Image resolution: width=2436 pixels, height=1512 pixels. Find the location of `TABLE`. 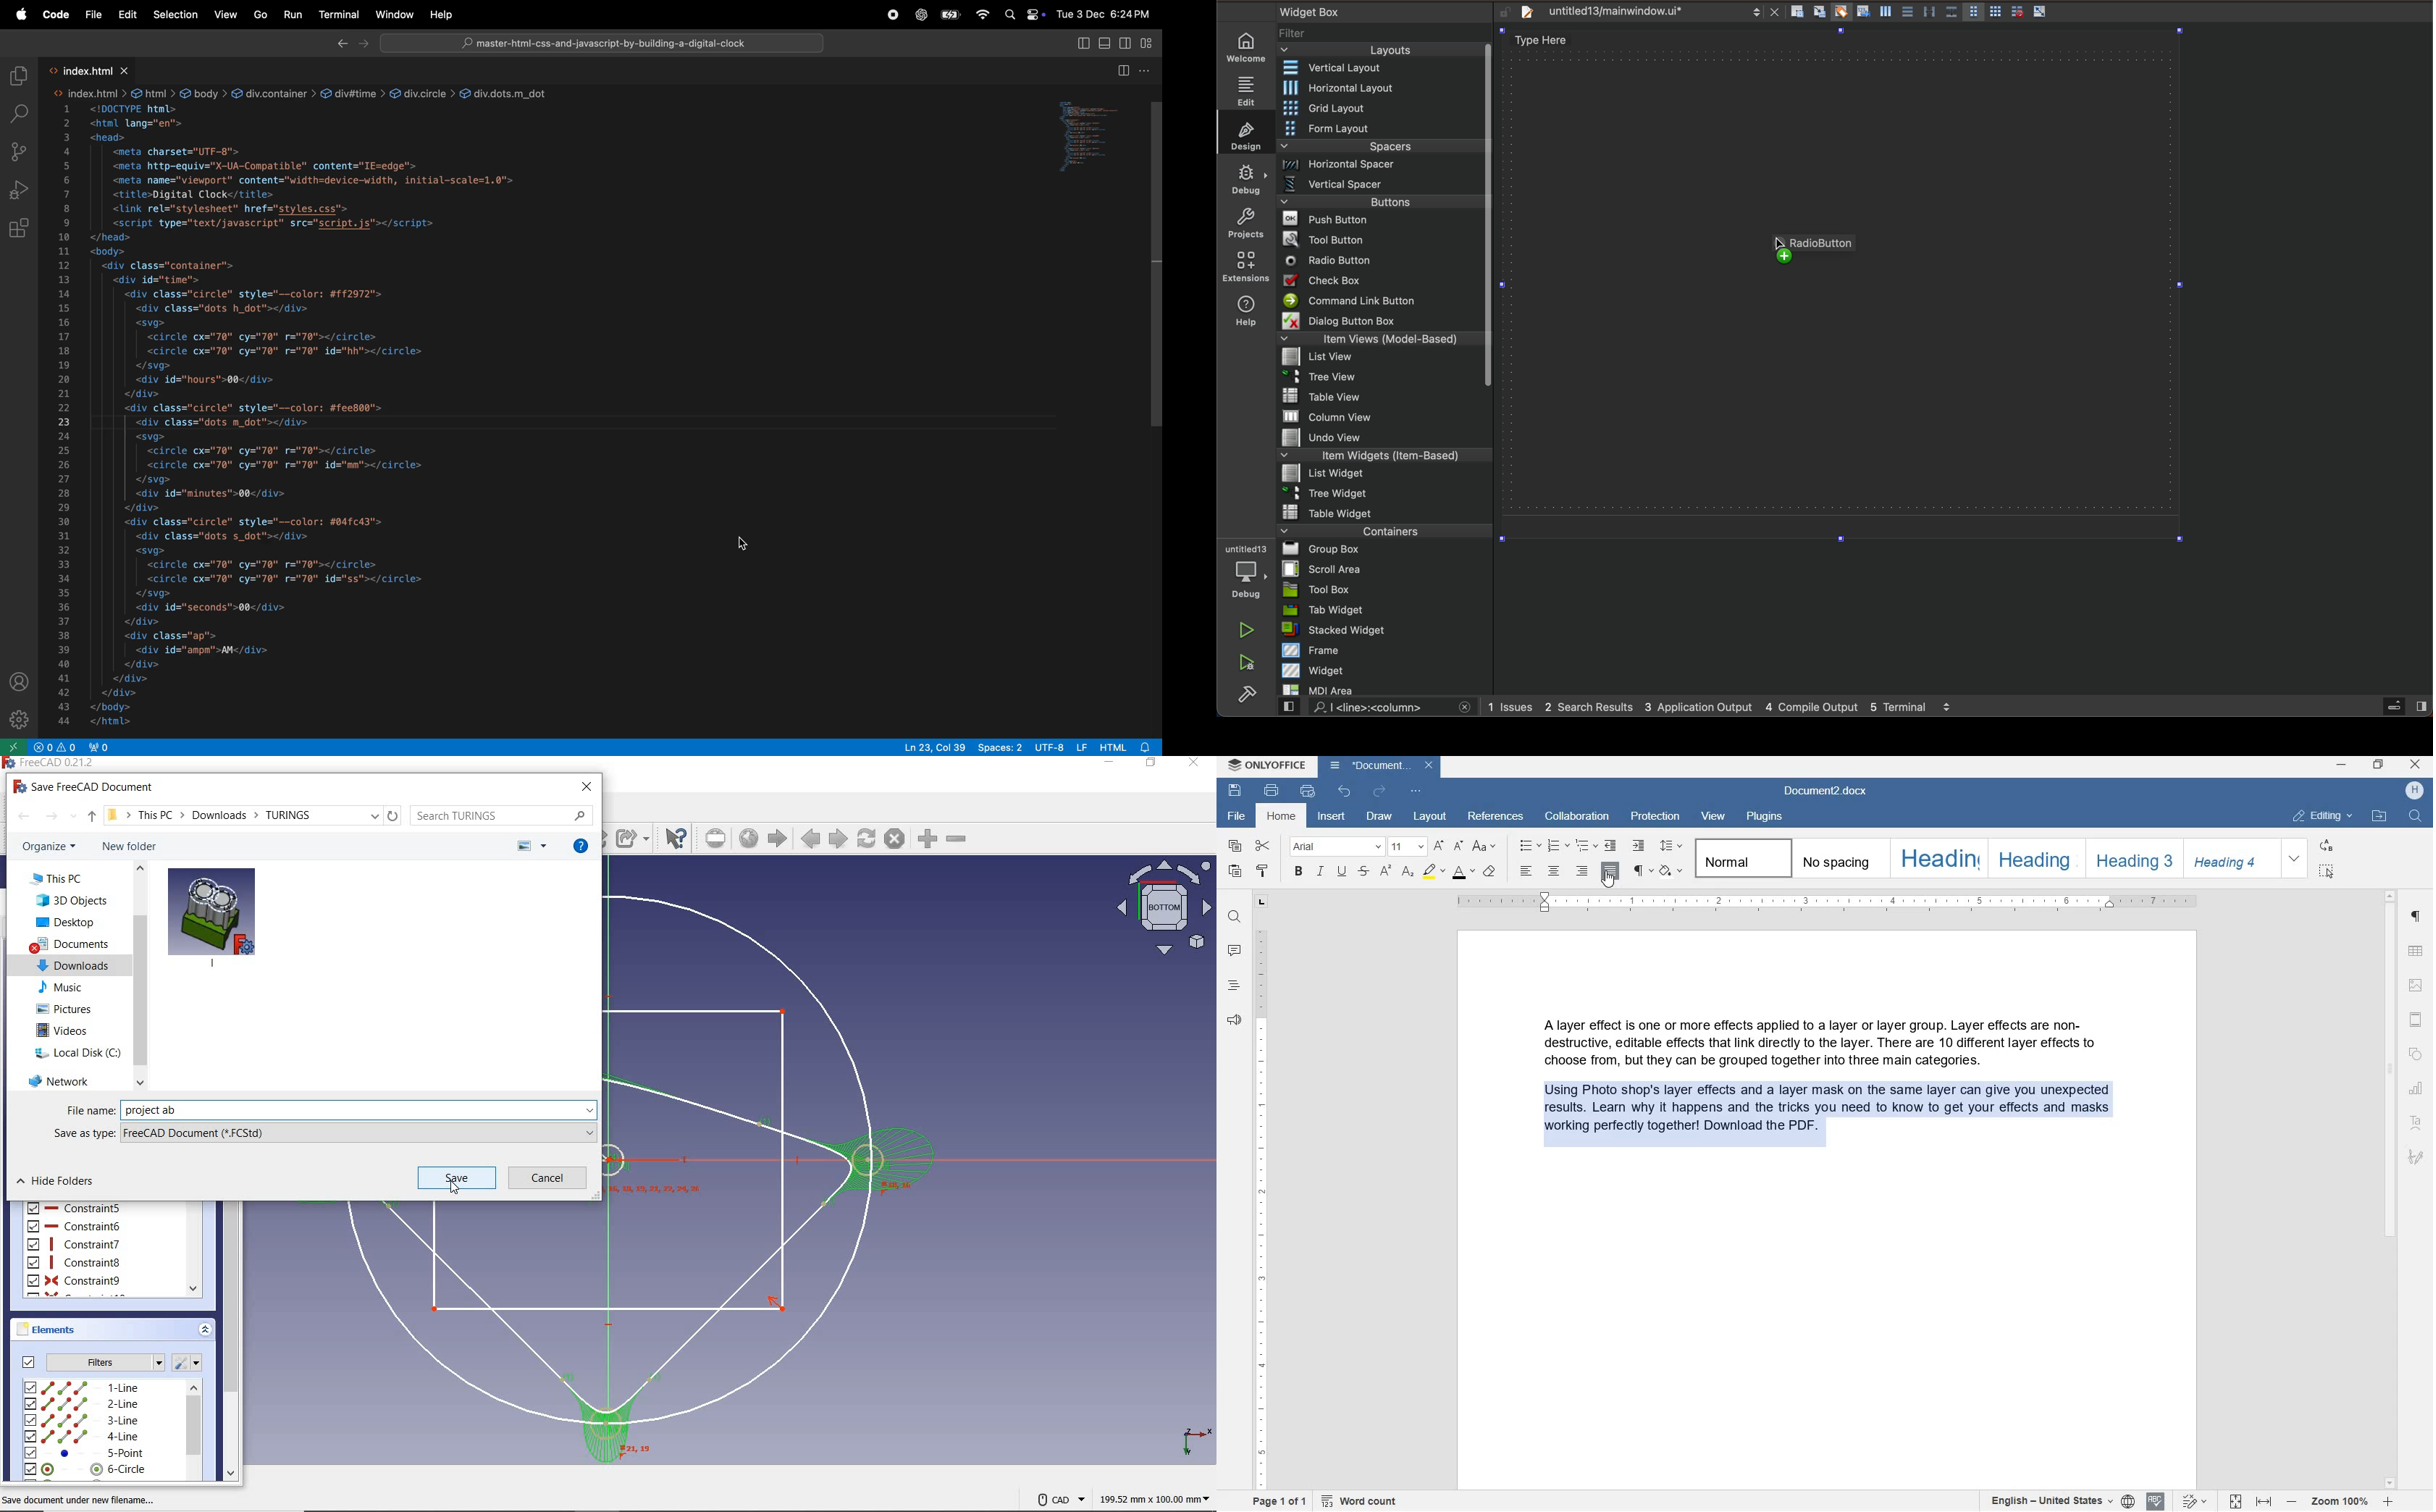

TABLE is located at coordinates (2416, 950).